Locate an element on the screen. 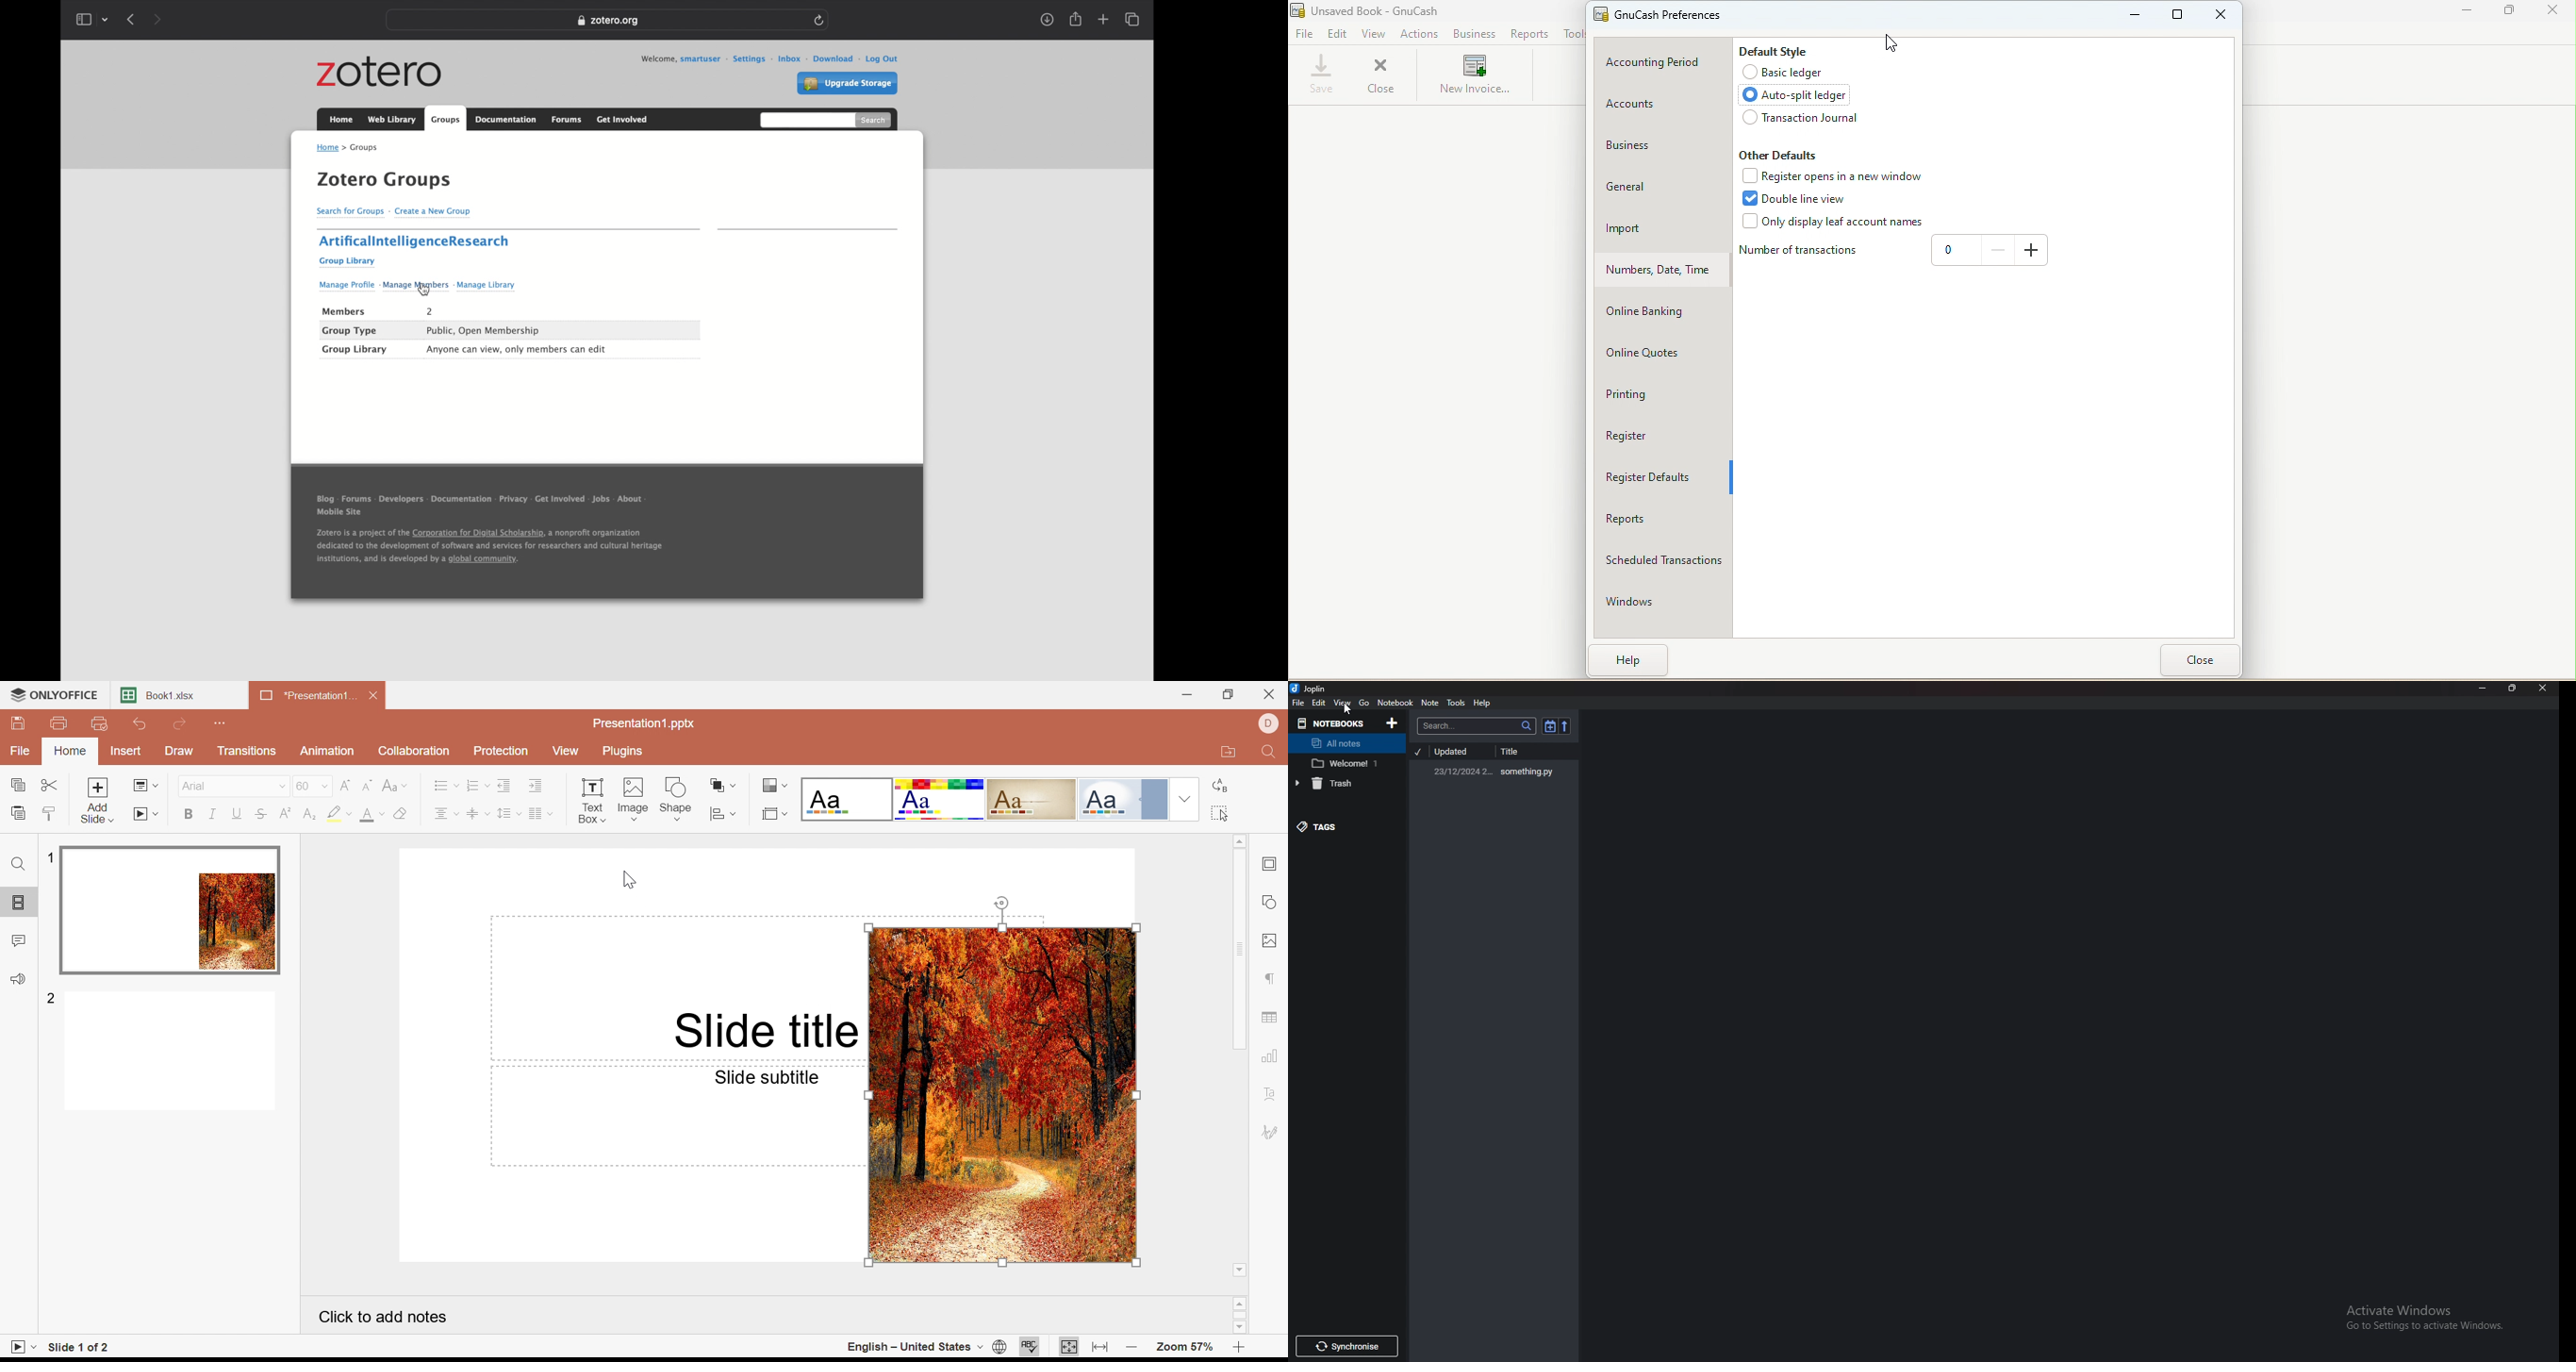 This screenshot has height=1372, width=2576. share is located at coordinates (1076, 19).